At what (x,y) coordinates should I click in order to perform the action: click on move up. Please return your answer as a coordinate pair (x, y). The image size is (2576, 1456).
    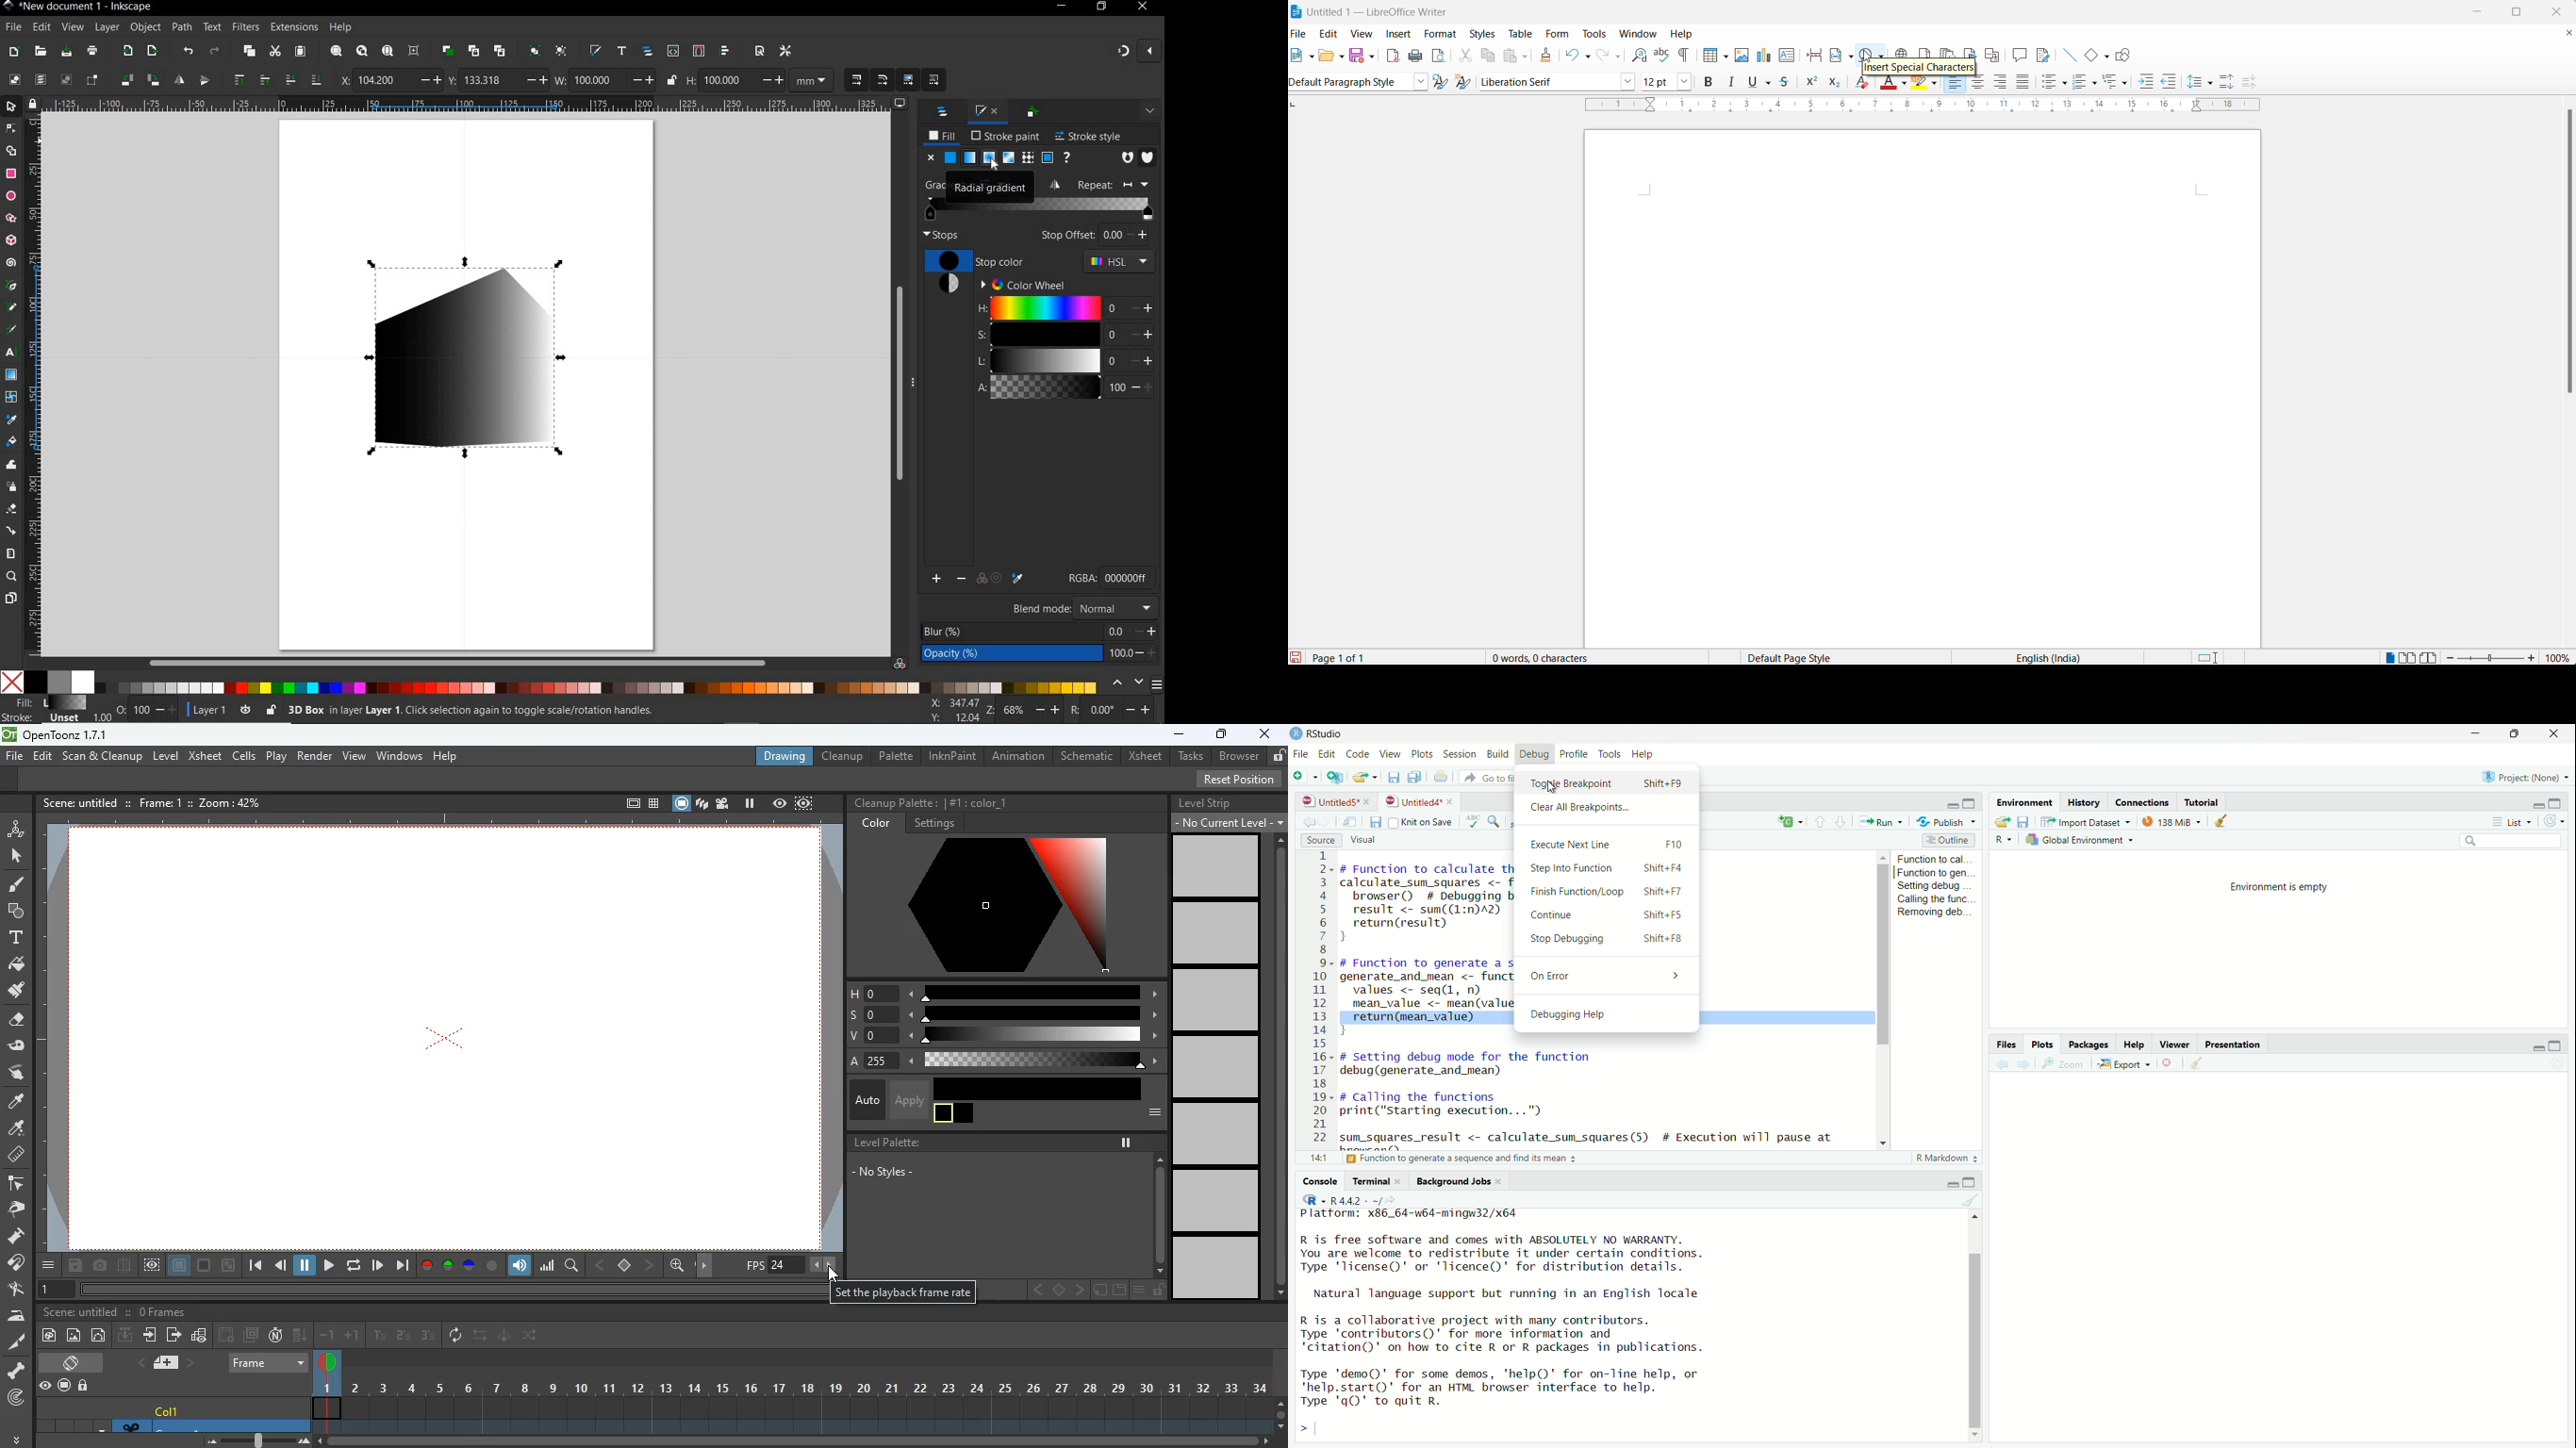
    Looking at the image, I should click on (1975, 1219).